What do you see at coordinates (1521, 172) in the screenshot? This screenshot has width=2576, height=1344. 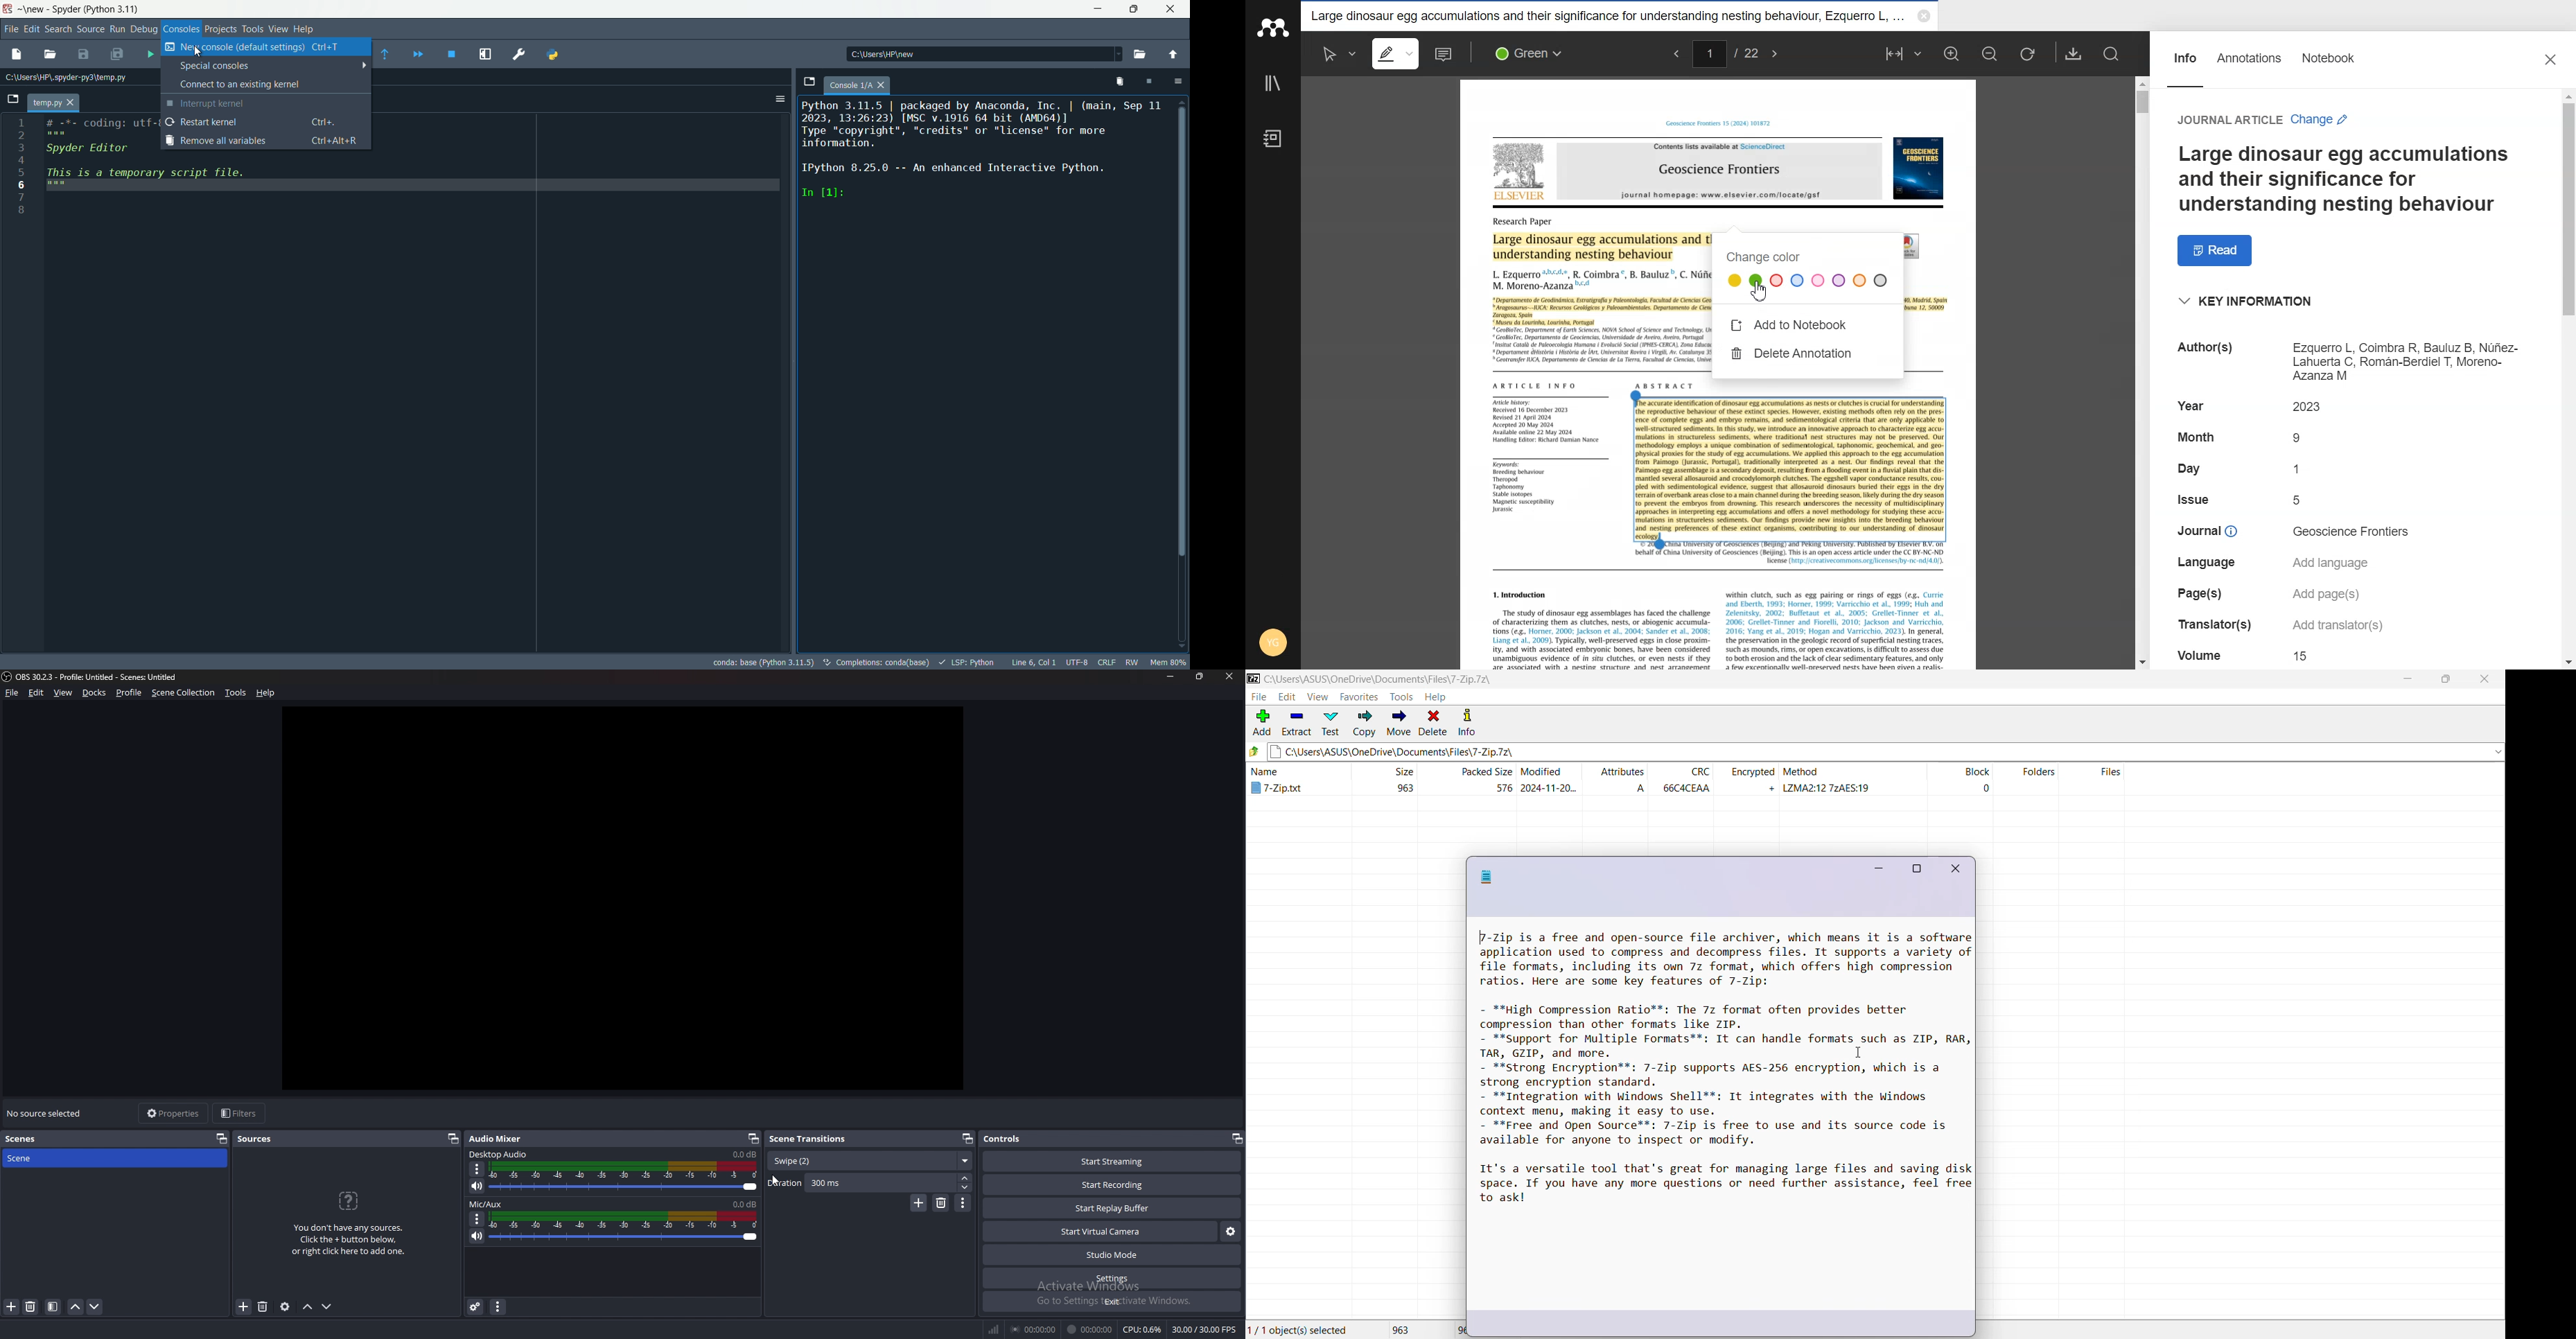 I see `image` at bounding box center [1521, 172].